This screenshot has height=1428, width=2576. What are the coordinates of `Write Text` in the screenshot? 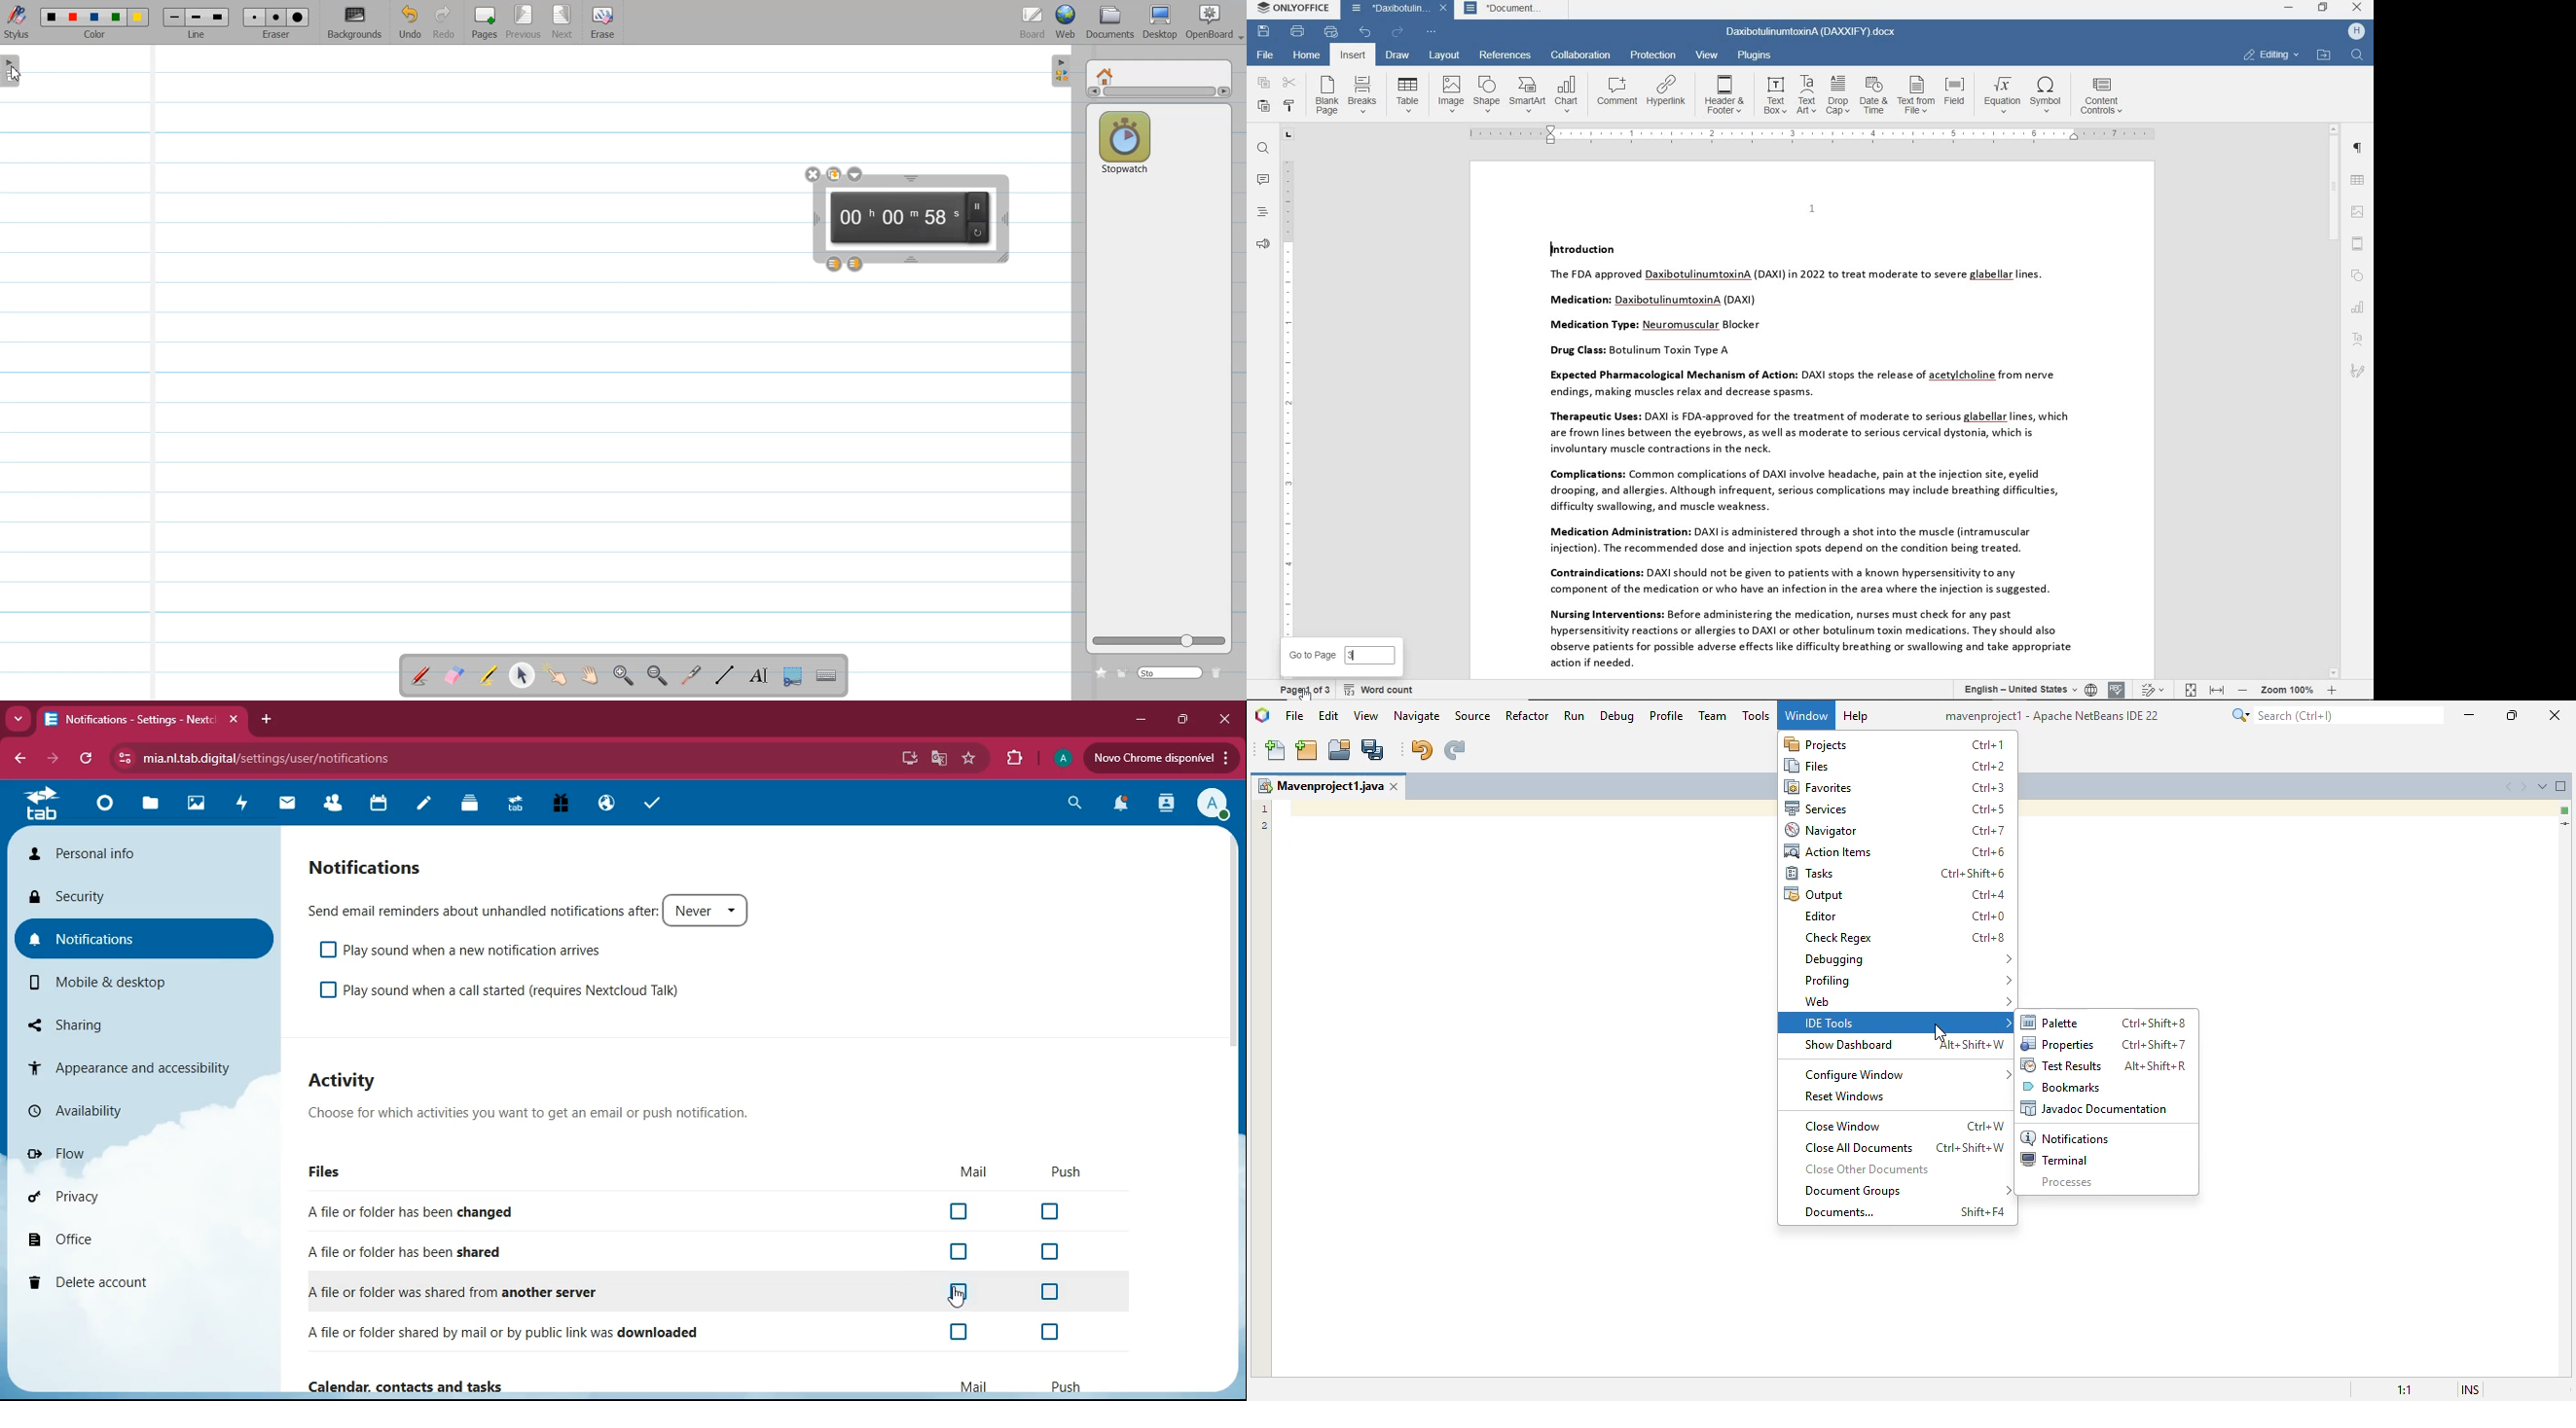 It's located at (757, 676).